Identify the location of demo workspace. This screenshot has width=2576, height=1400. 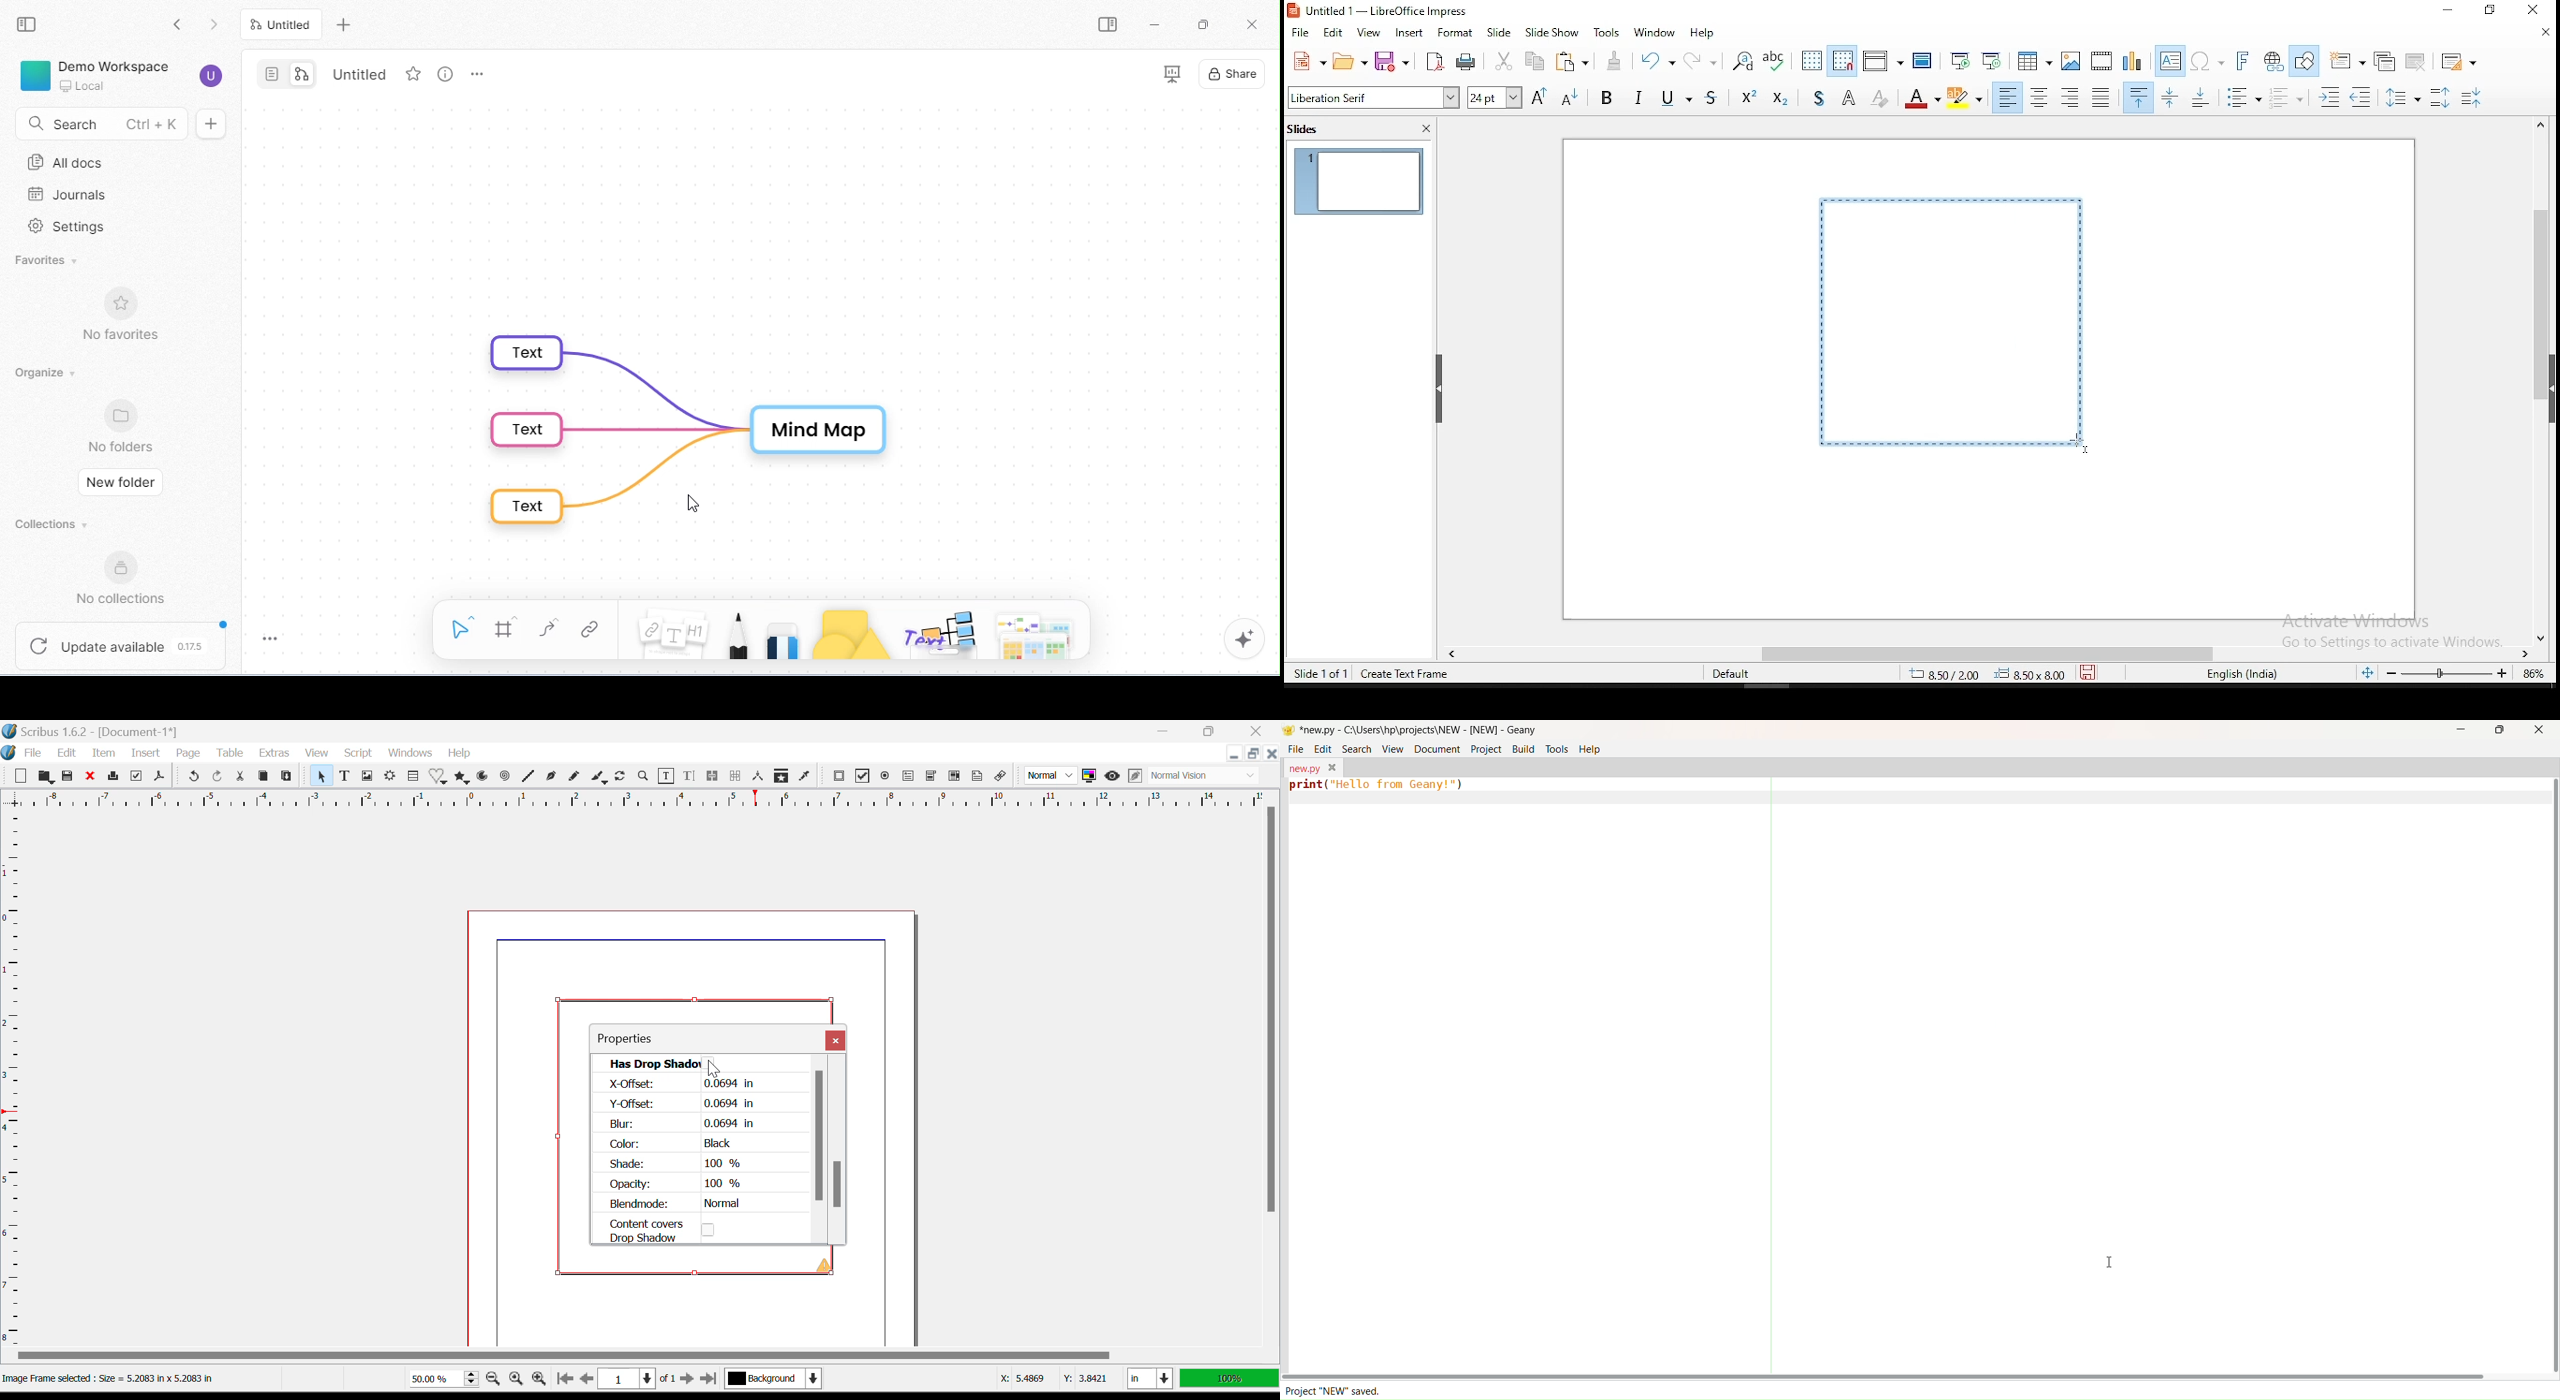
(97, 75).